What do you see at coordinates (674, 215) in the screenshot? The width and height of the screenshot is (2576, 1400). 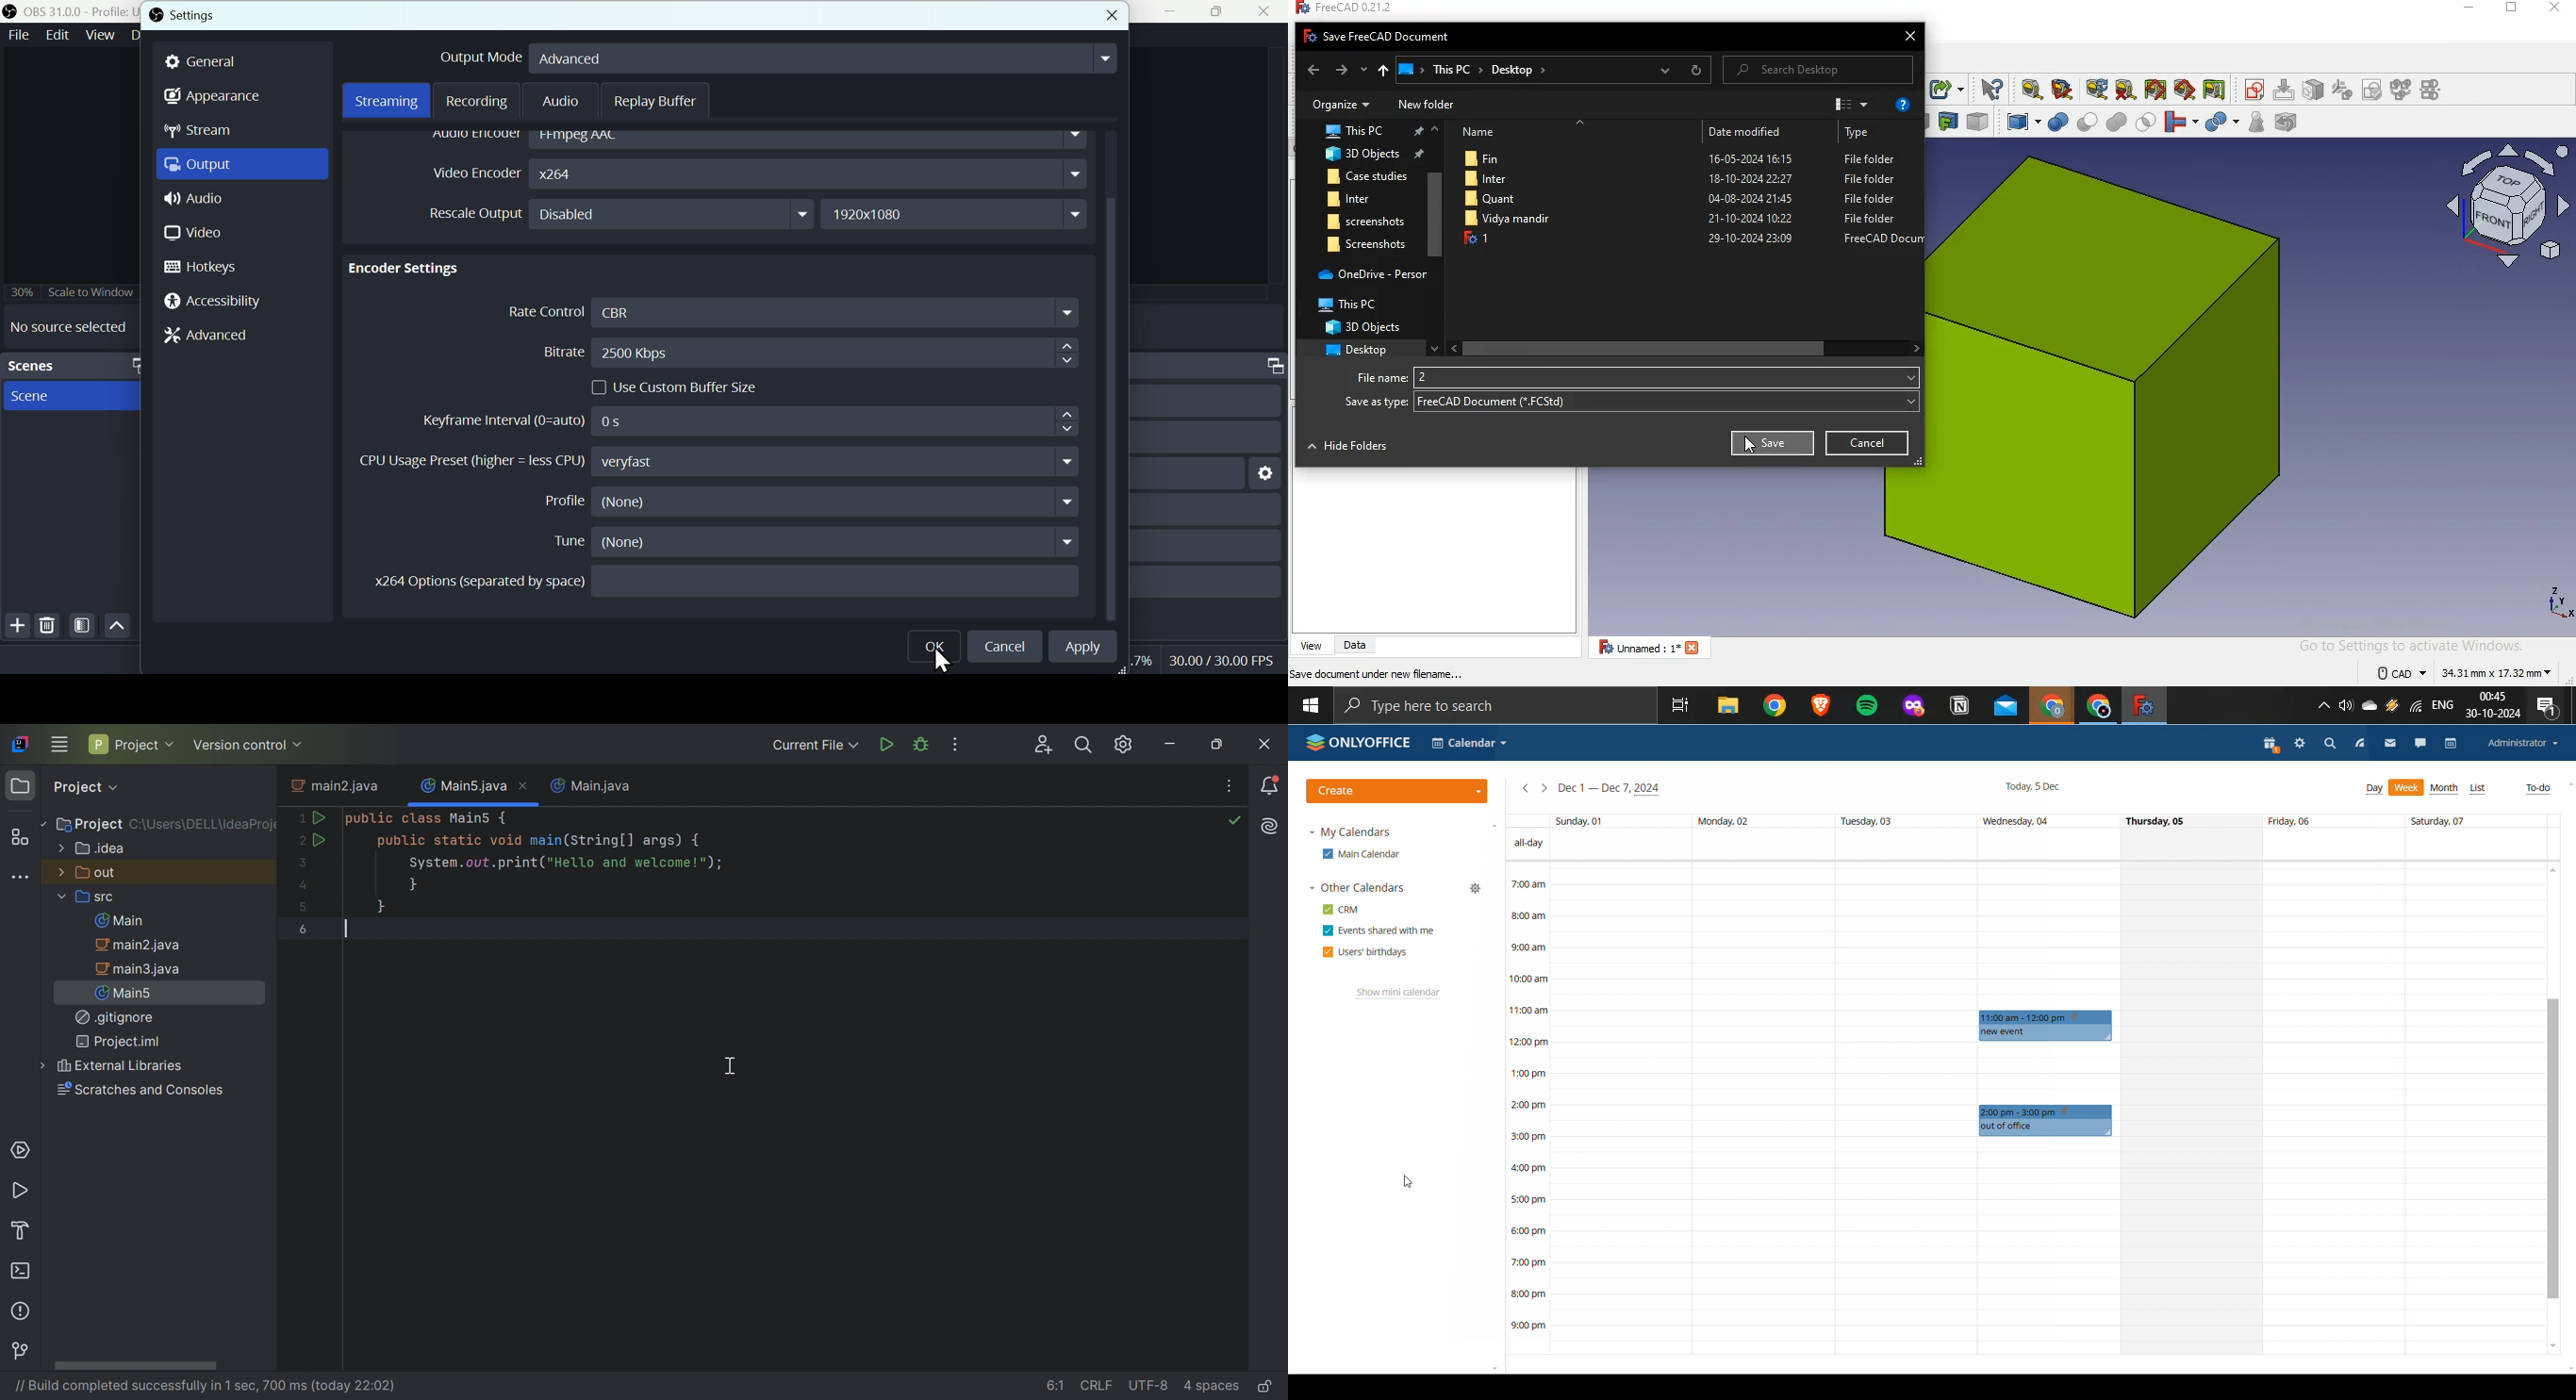 I see `Disabled` at bounding box center [674, 215].